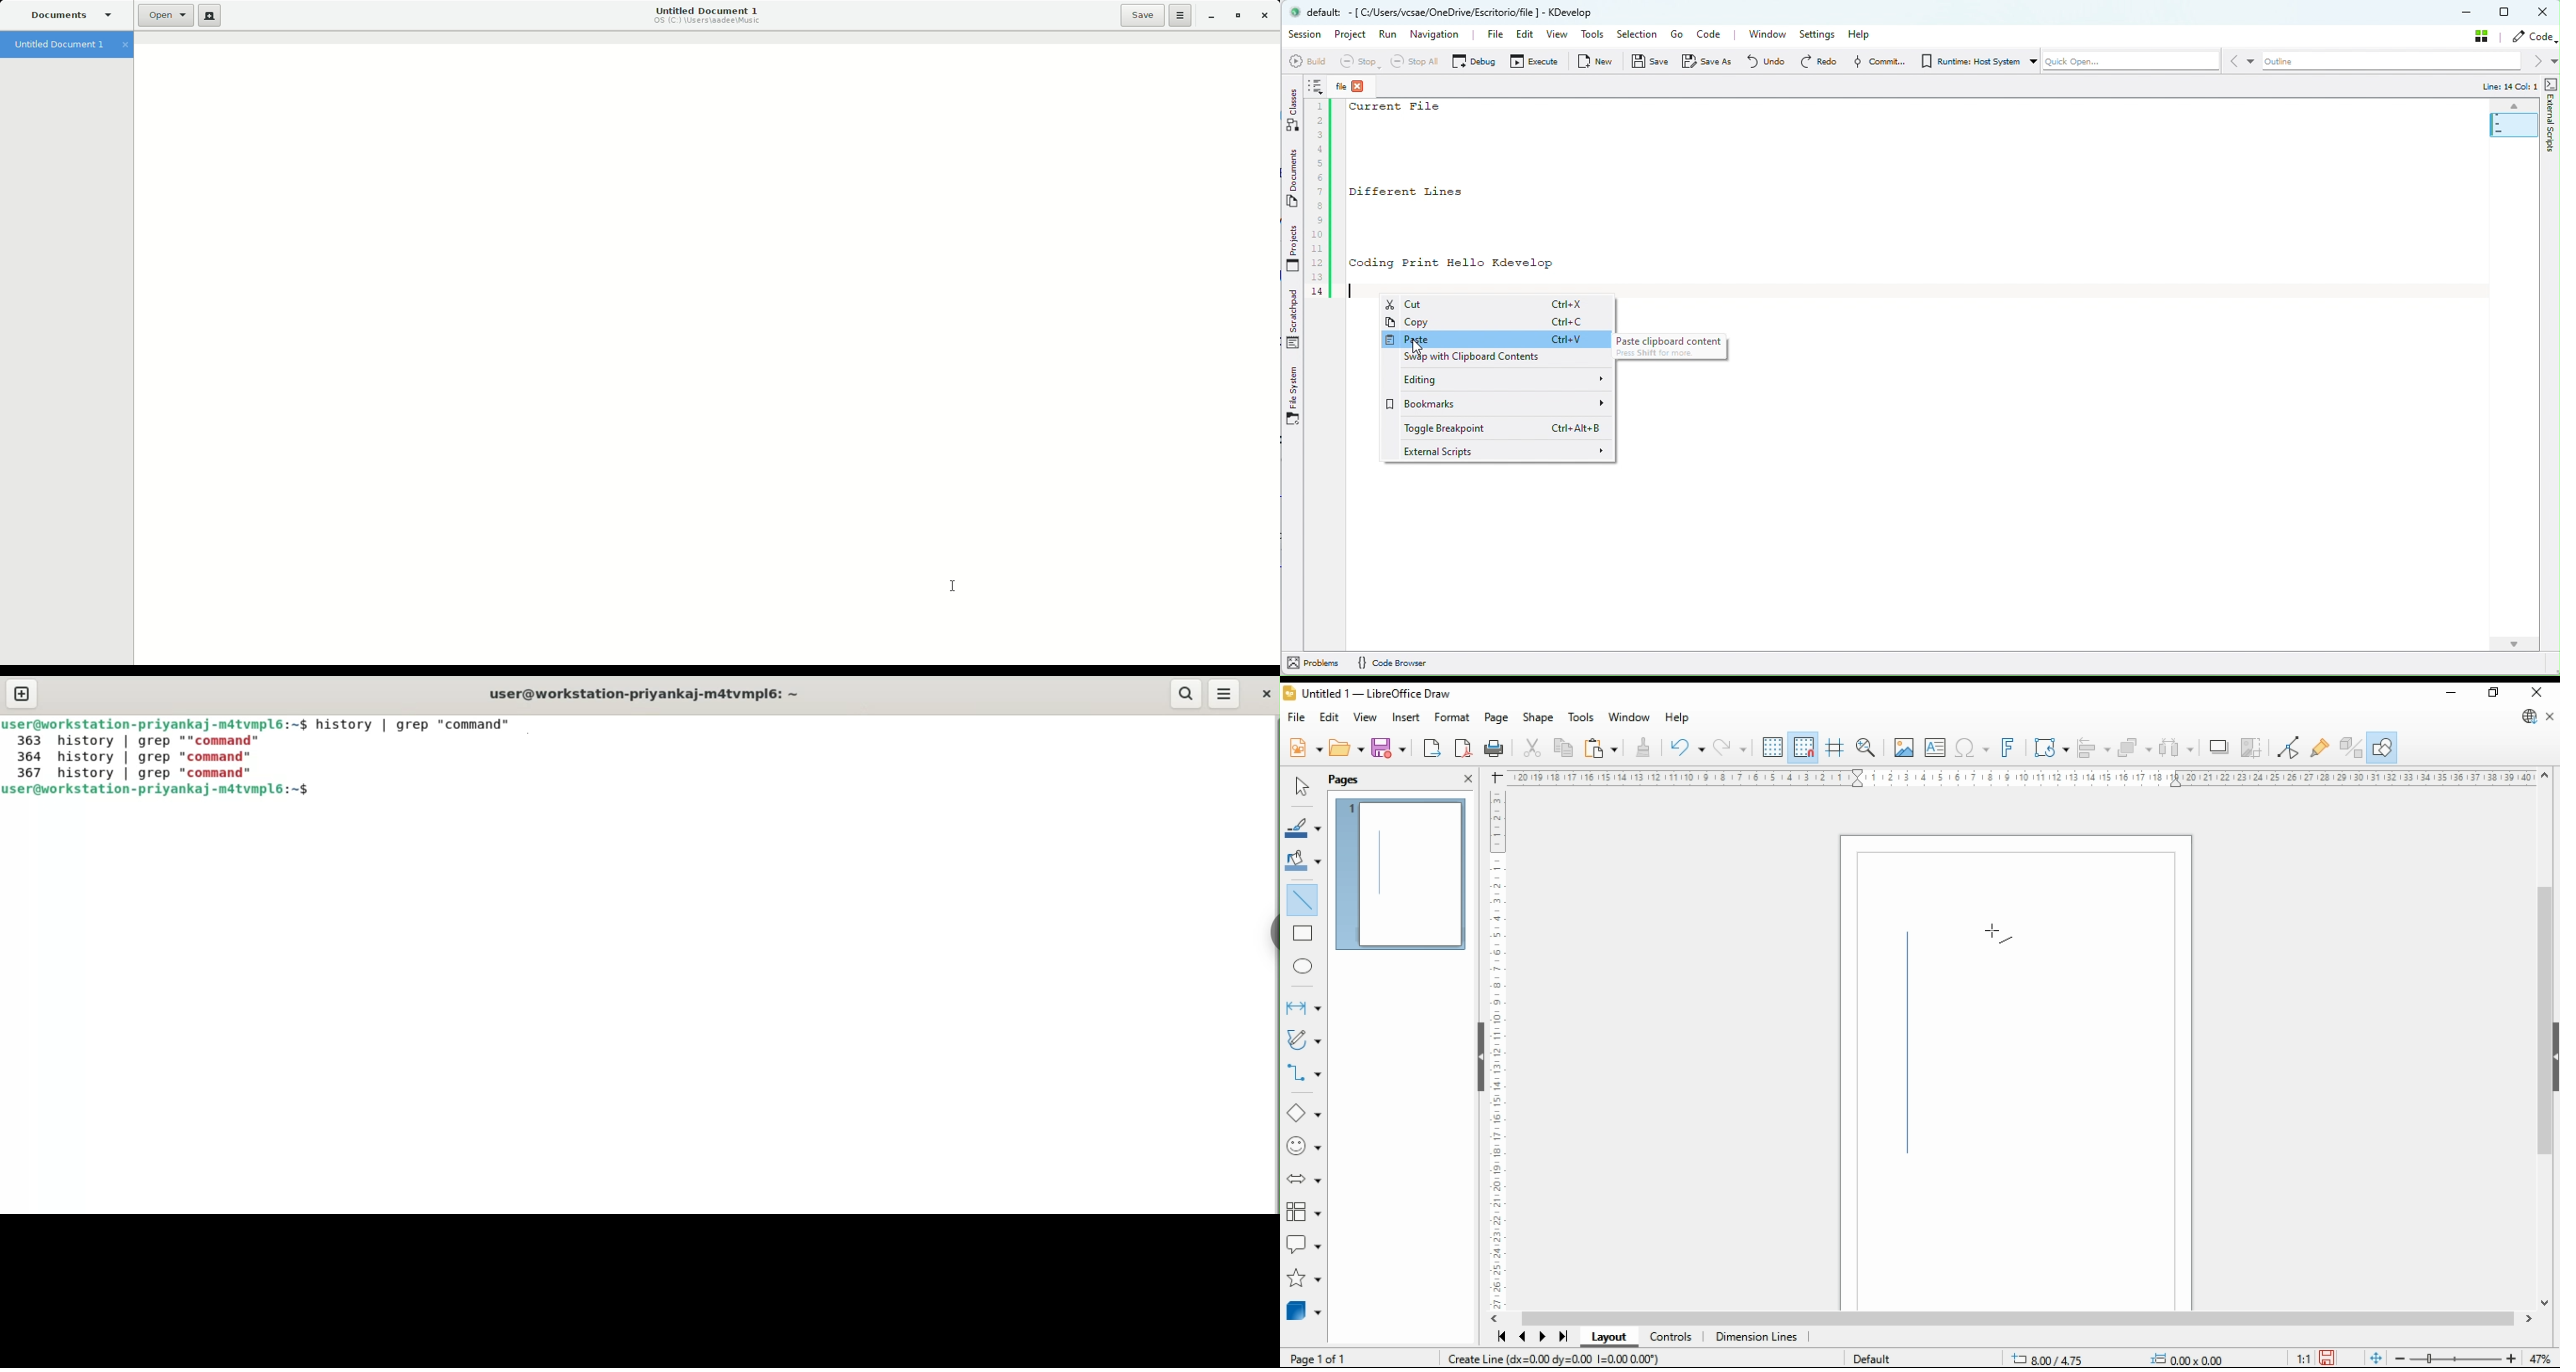 The height and width of the screenshot is (1372, 2576). I want to click on 1:1, so click(2301, 1356).